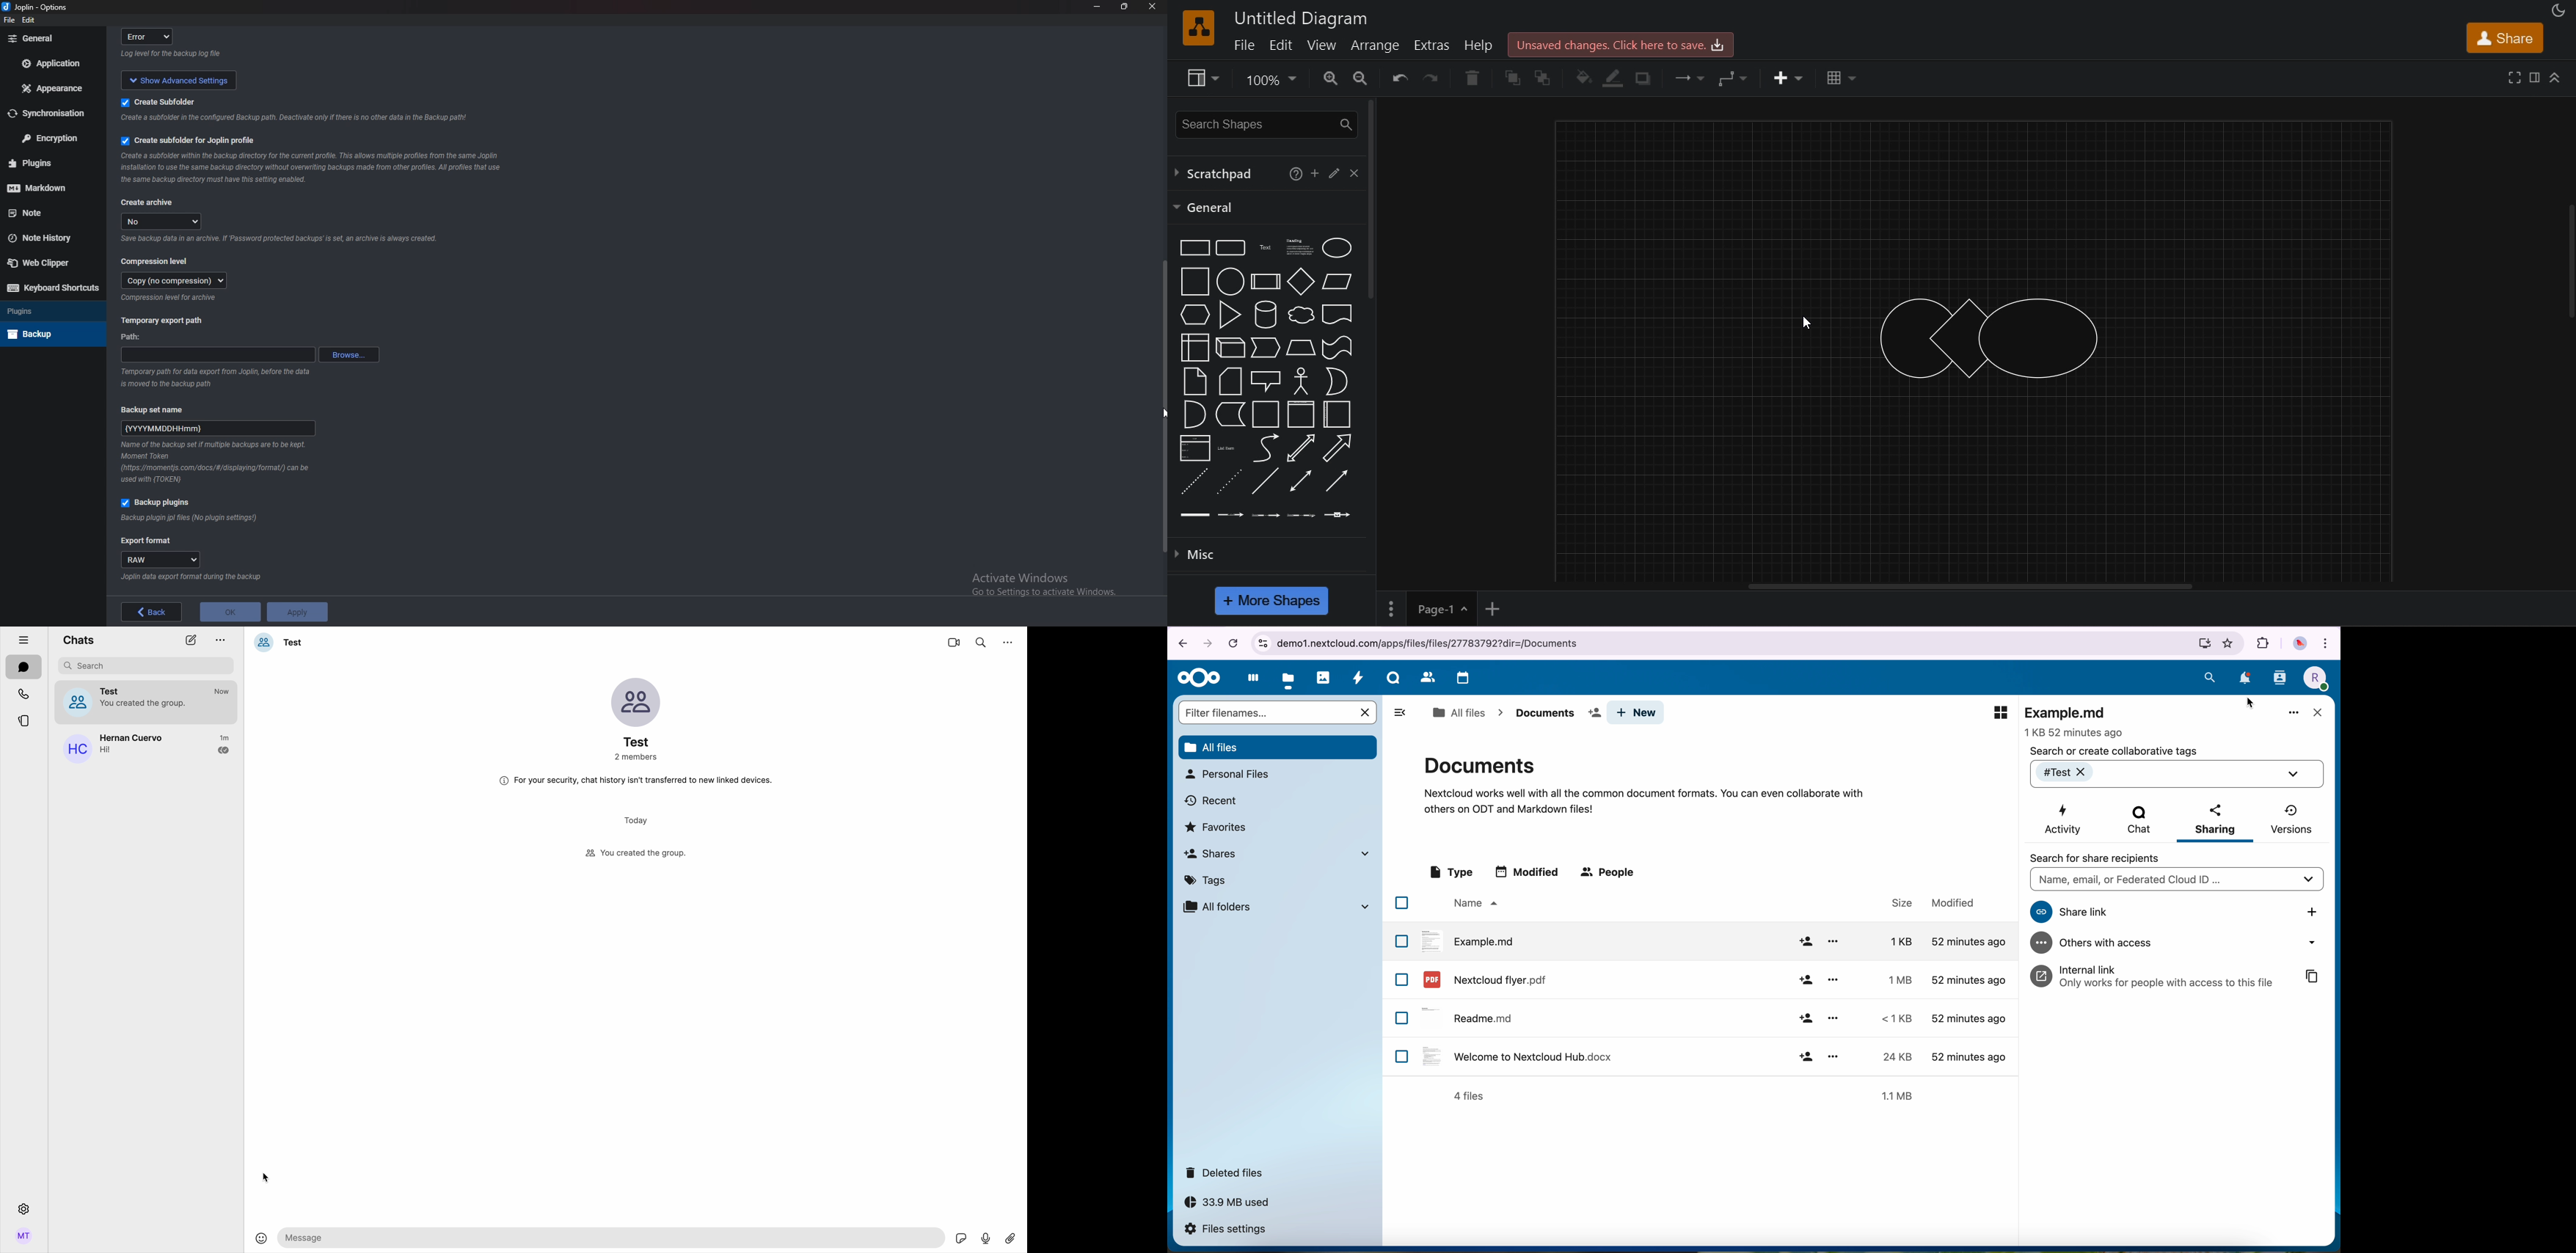 Image resolution: width=2576 pixels, height=1260 pixels. I want to click on help, so click(1481, 45).